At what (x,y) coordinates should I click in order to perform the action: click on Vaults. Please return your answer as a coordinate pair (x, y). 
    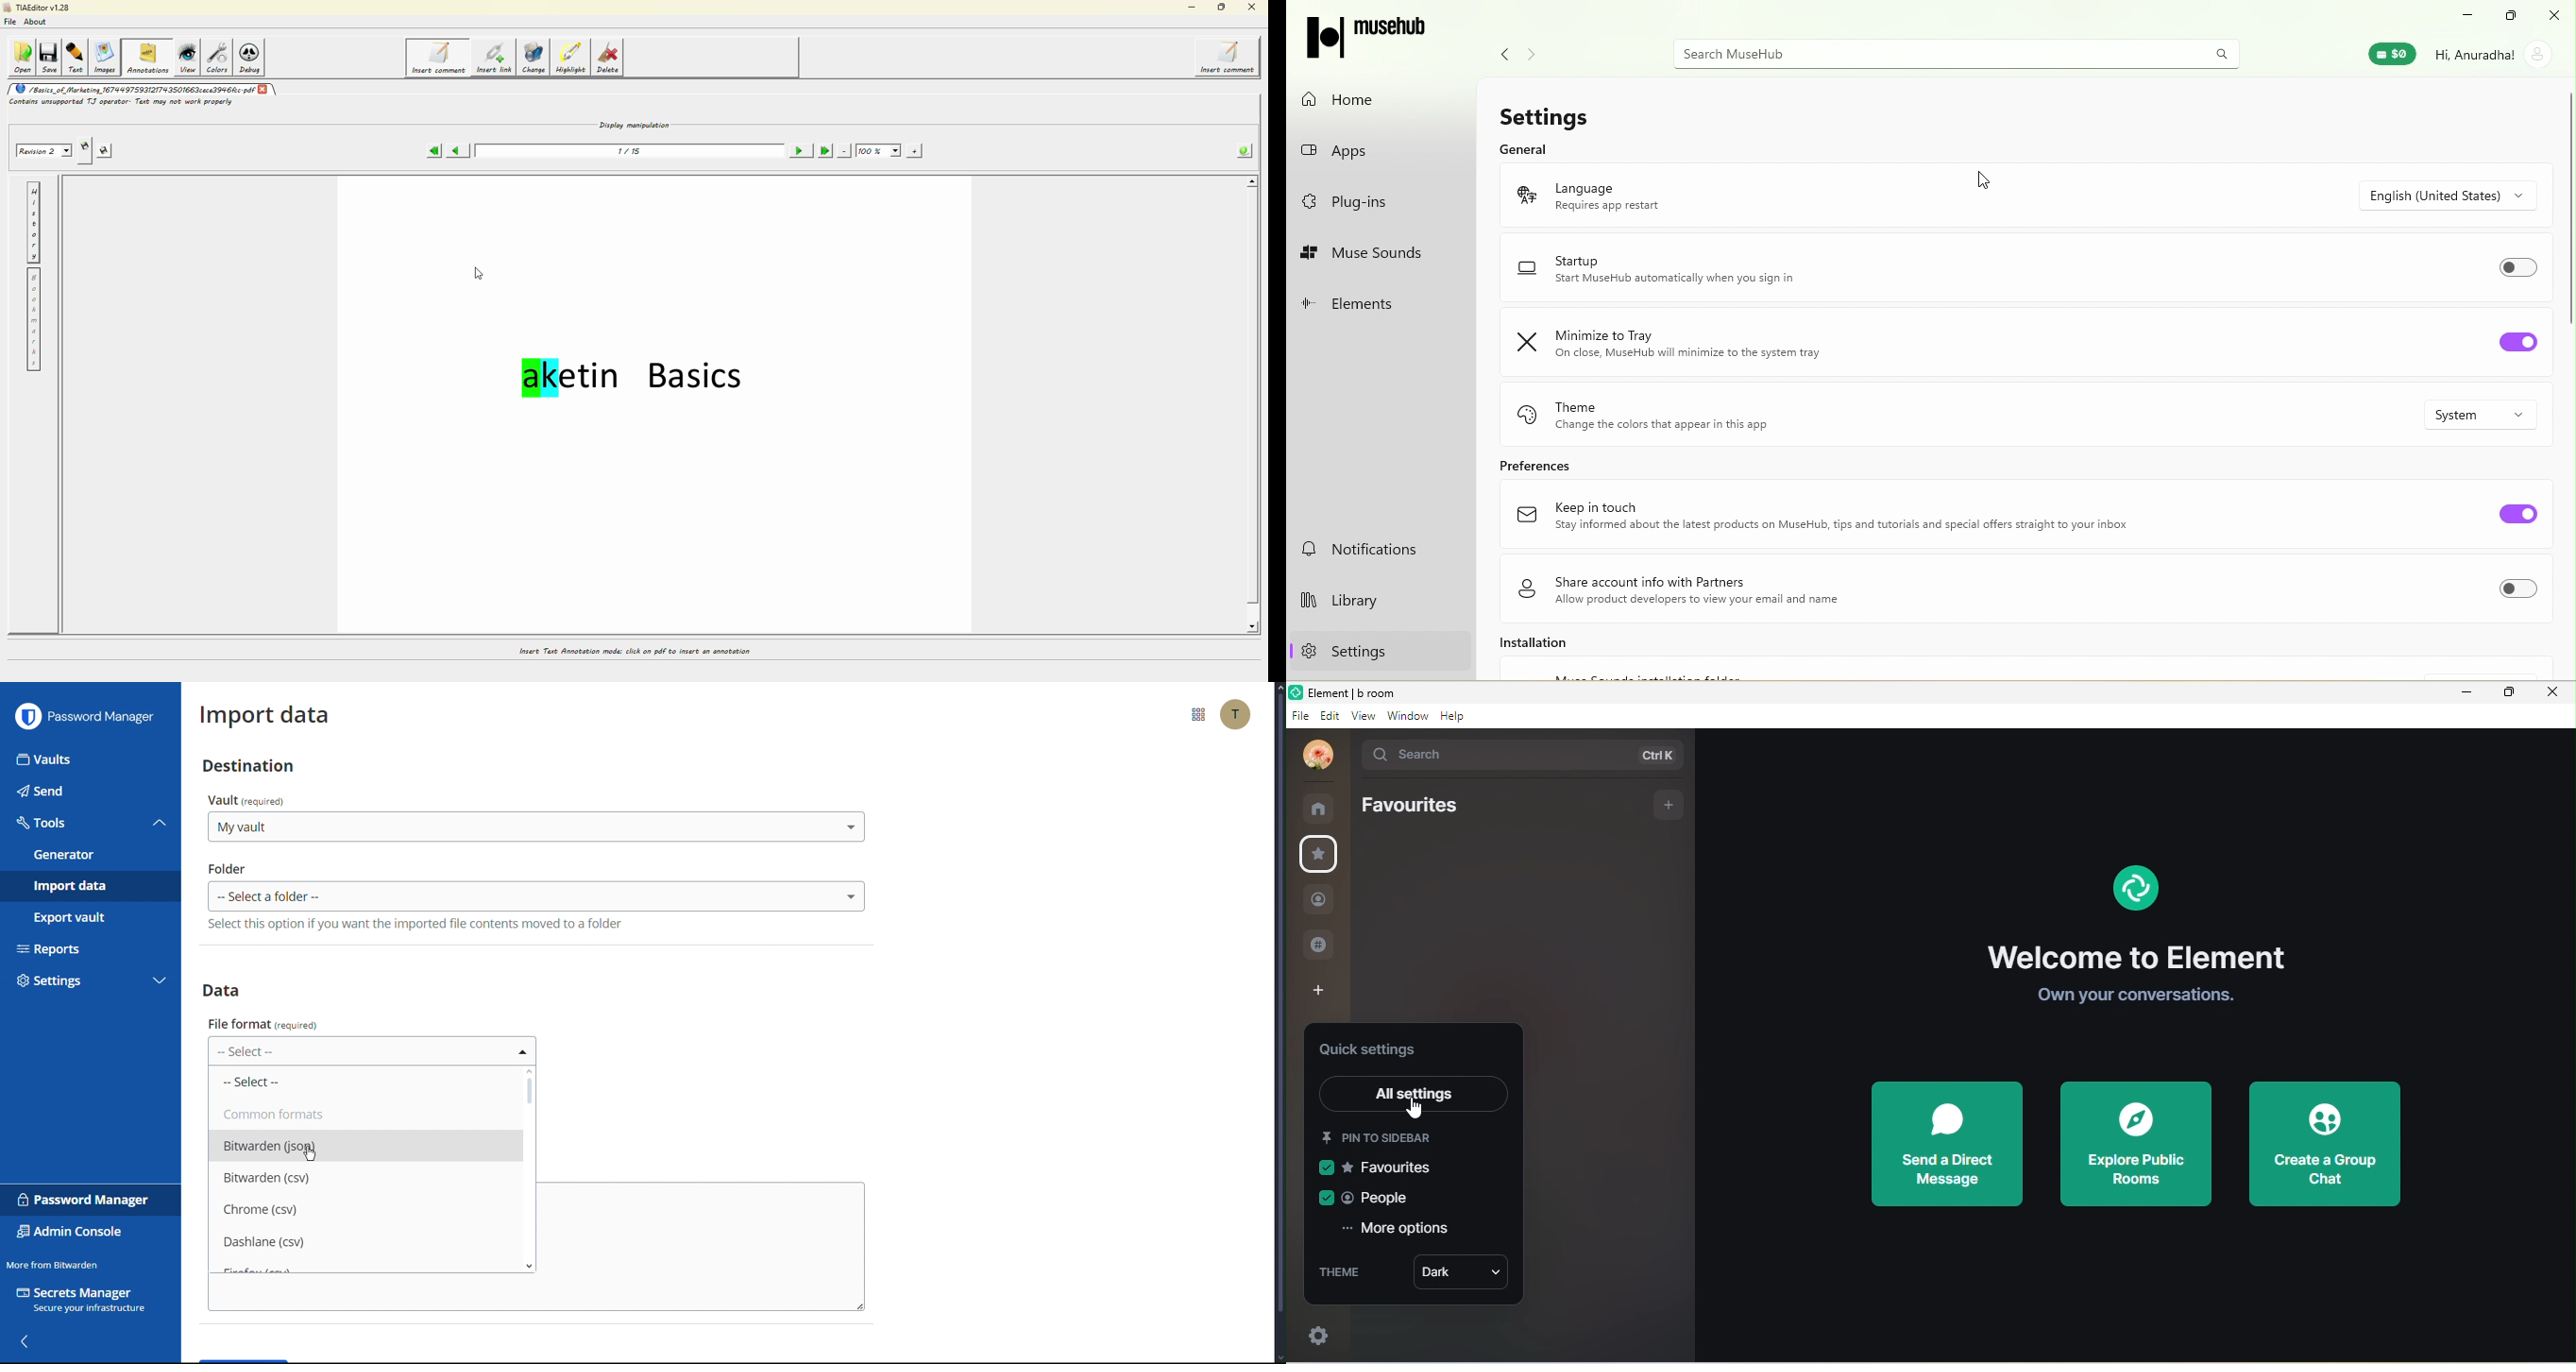
    Looking at the image, I should click on (91, 758).